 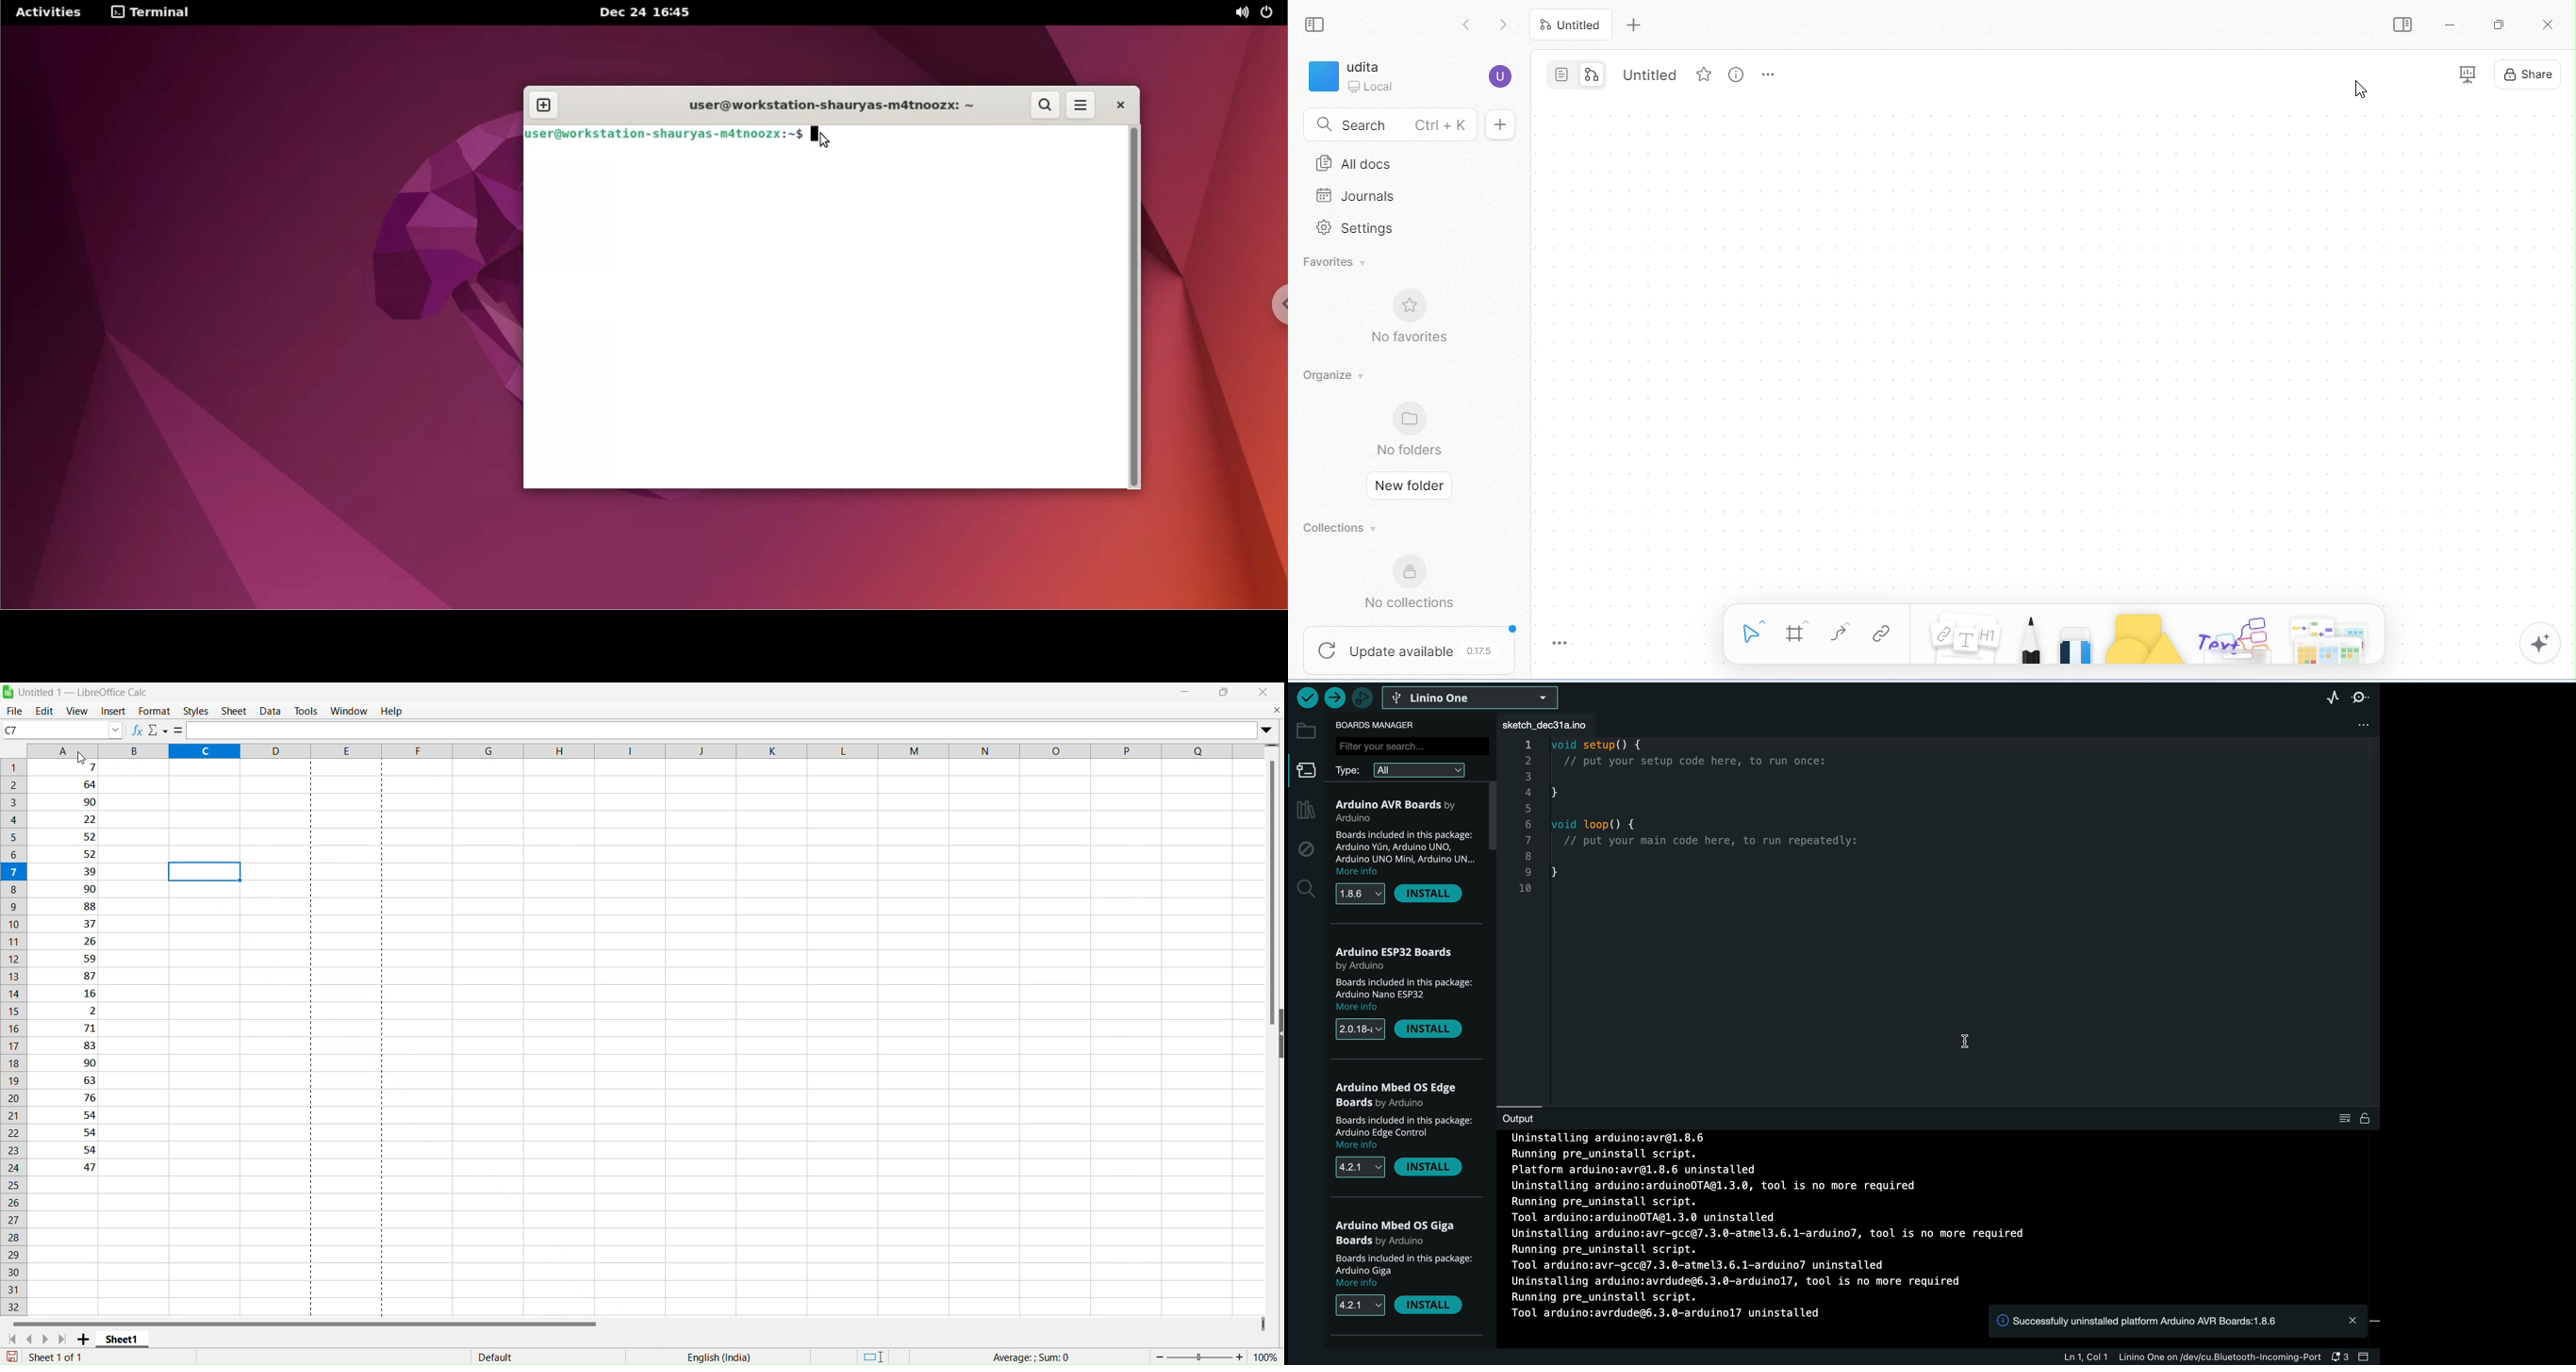 I want to click on Edit, so click(x=44, y=711).